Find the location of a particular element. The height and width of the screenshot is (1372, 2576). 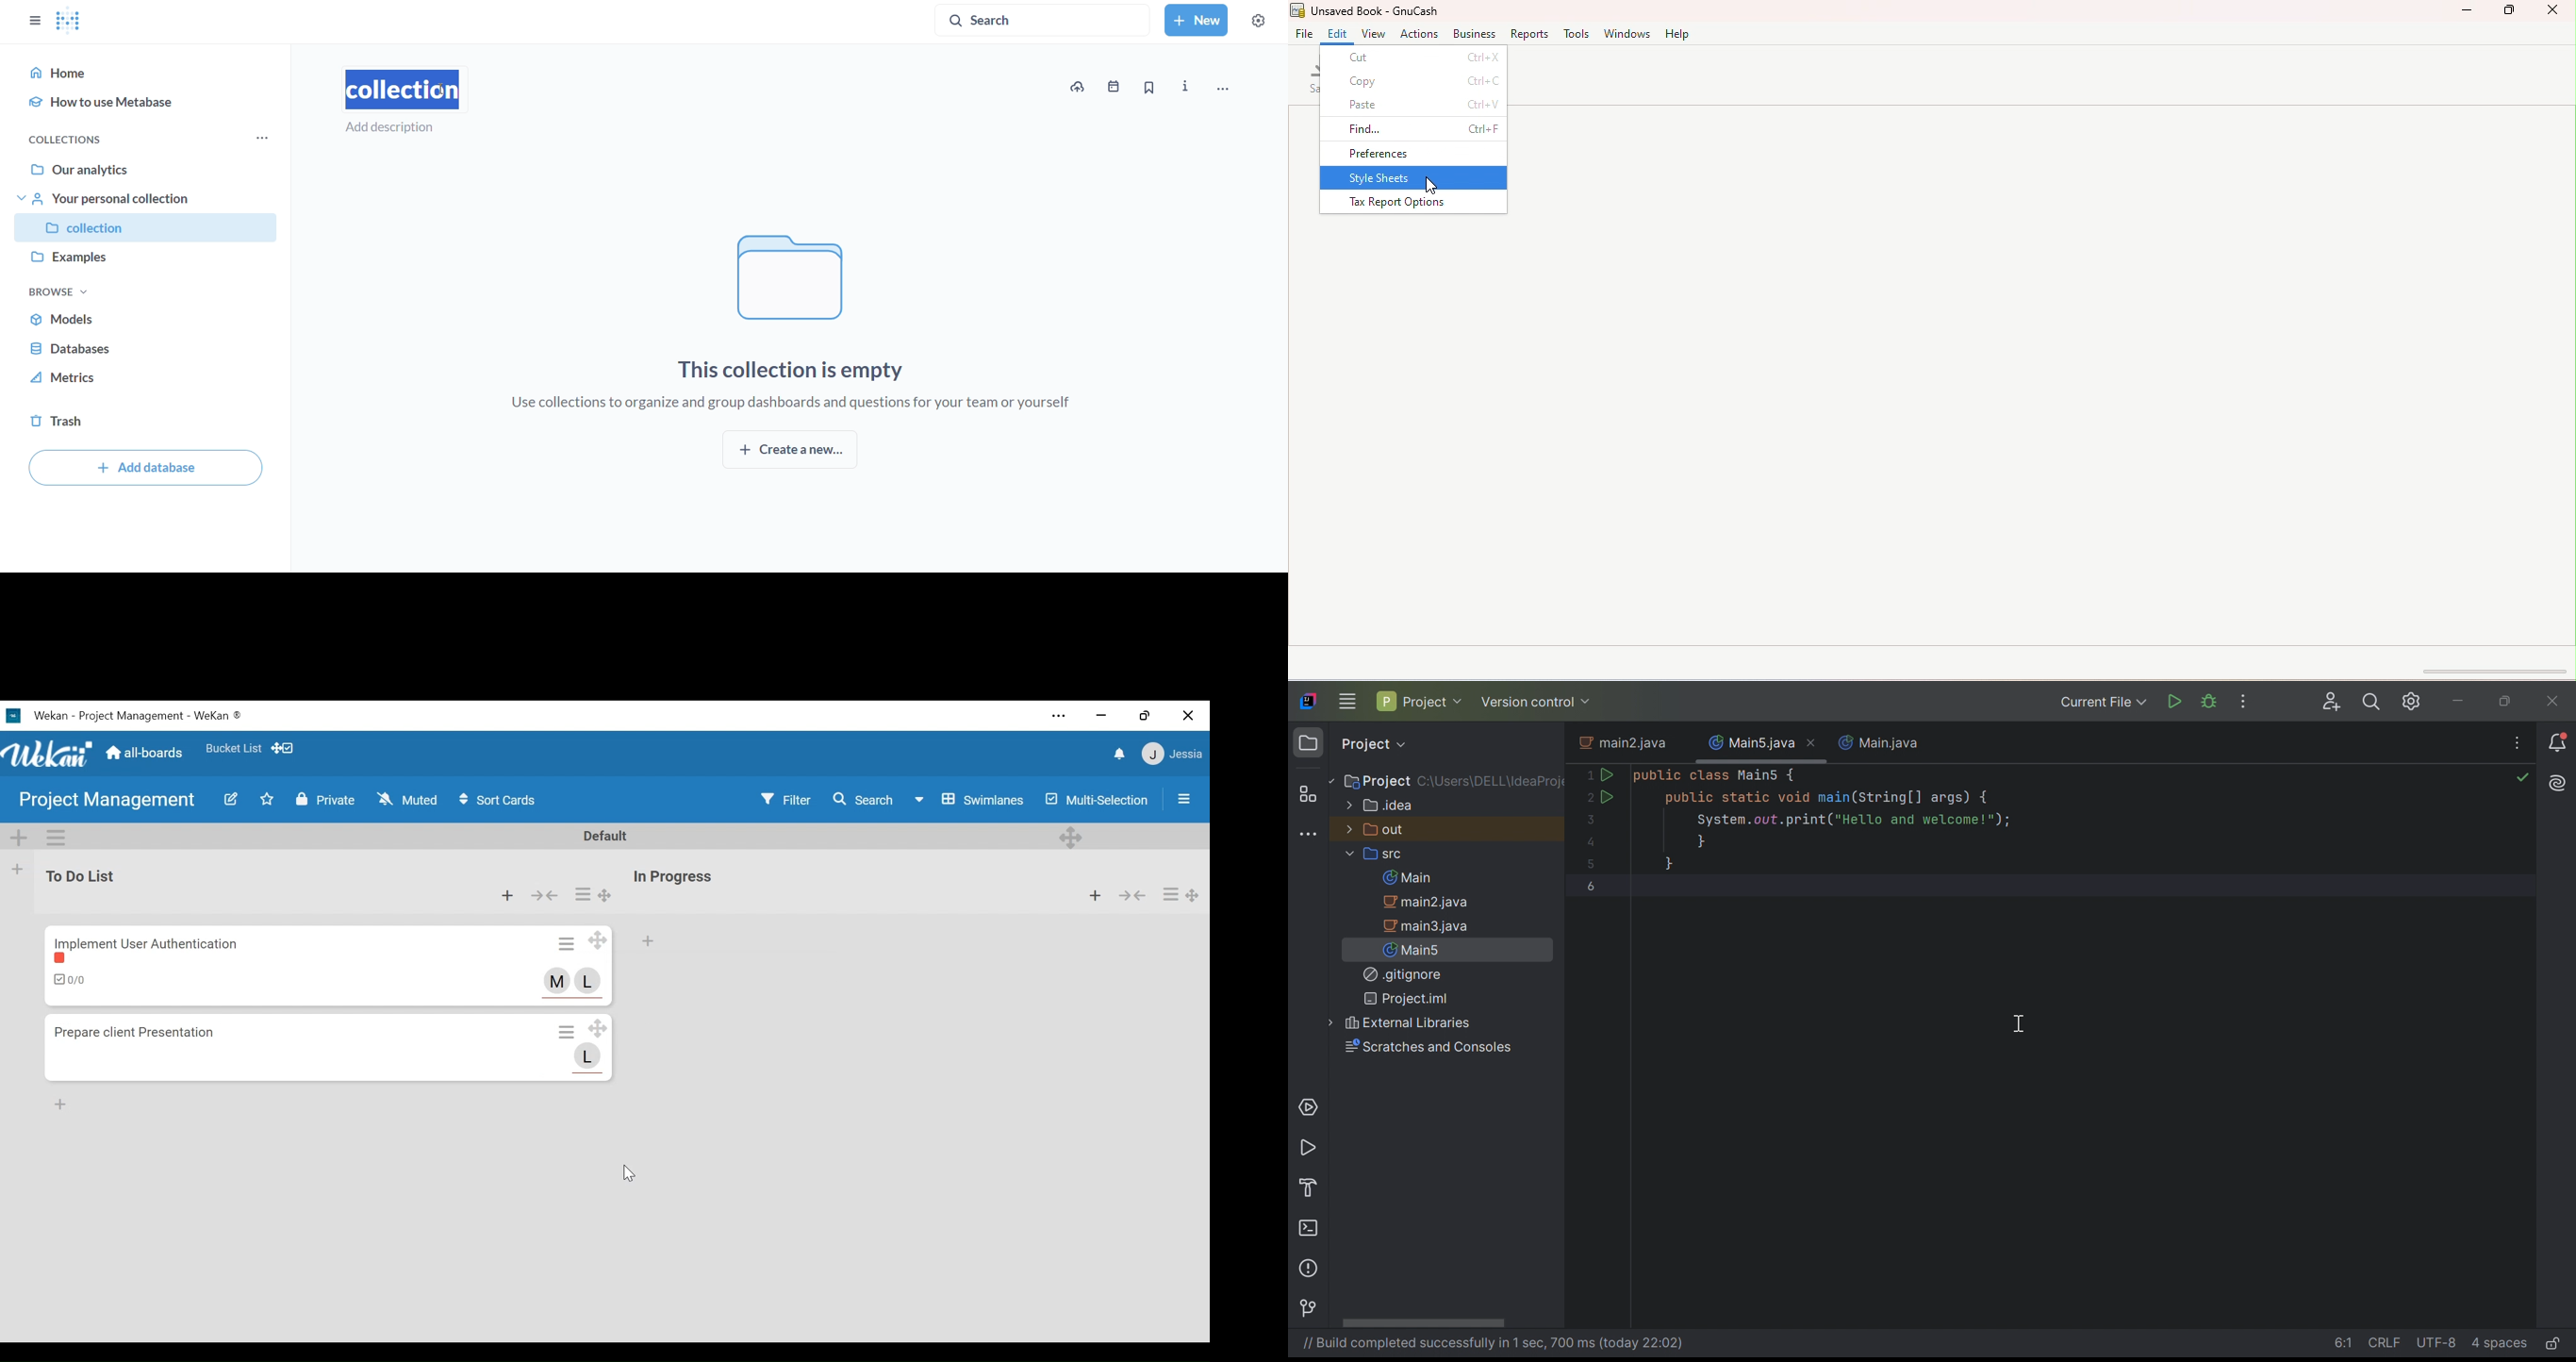

Scratches and Consoles is located at coordinates (1428, 1048).